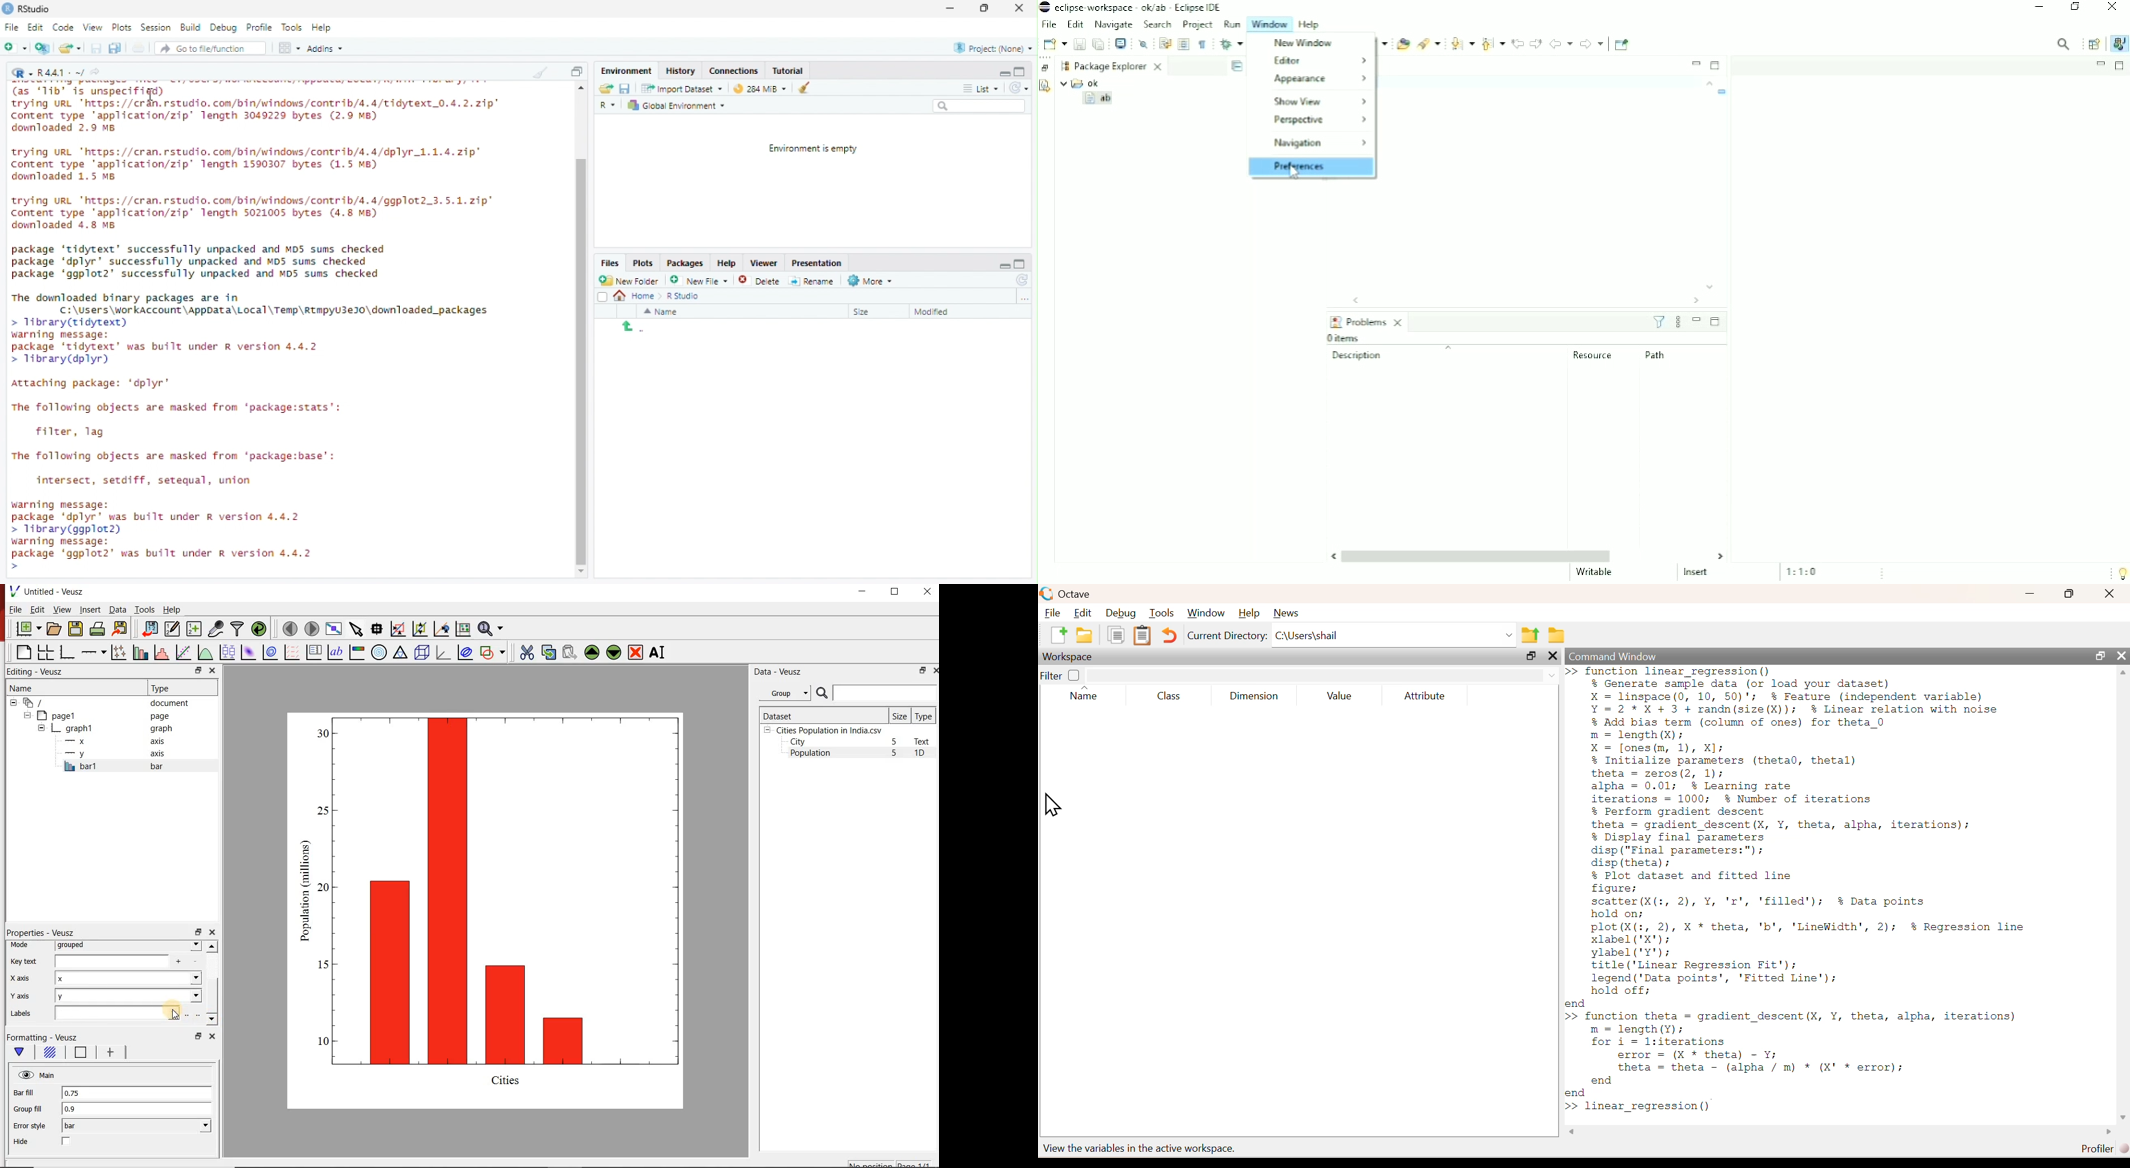 This screenshot has height=1176, width=2156. Describe the element at coordinates (864, 312) in the screenshot. I see `Size` at that location.